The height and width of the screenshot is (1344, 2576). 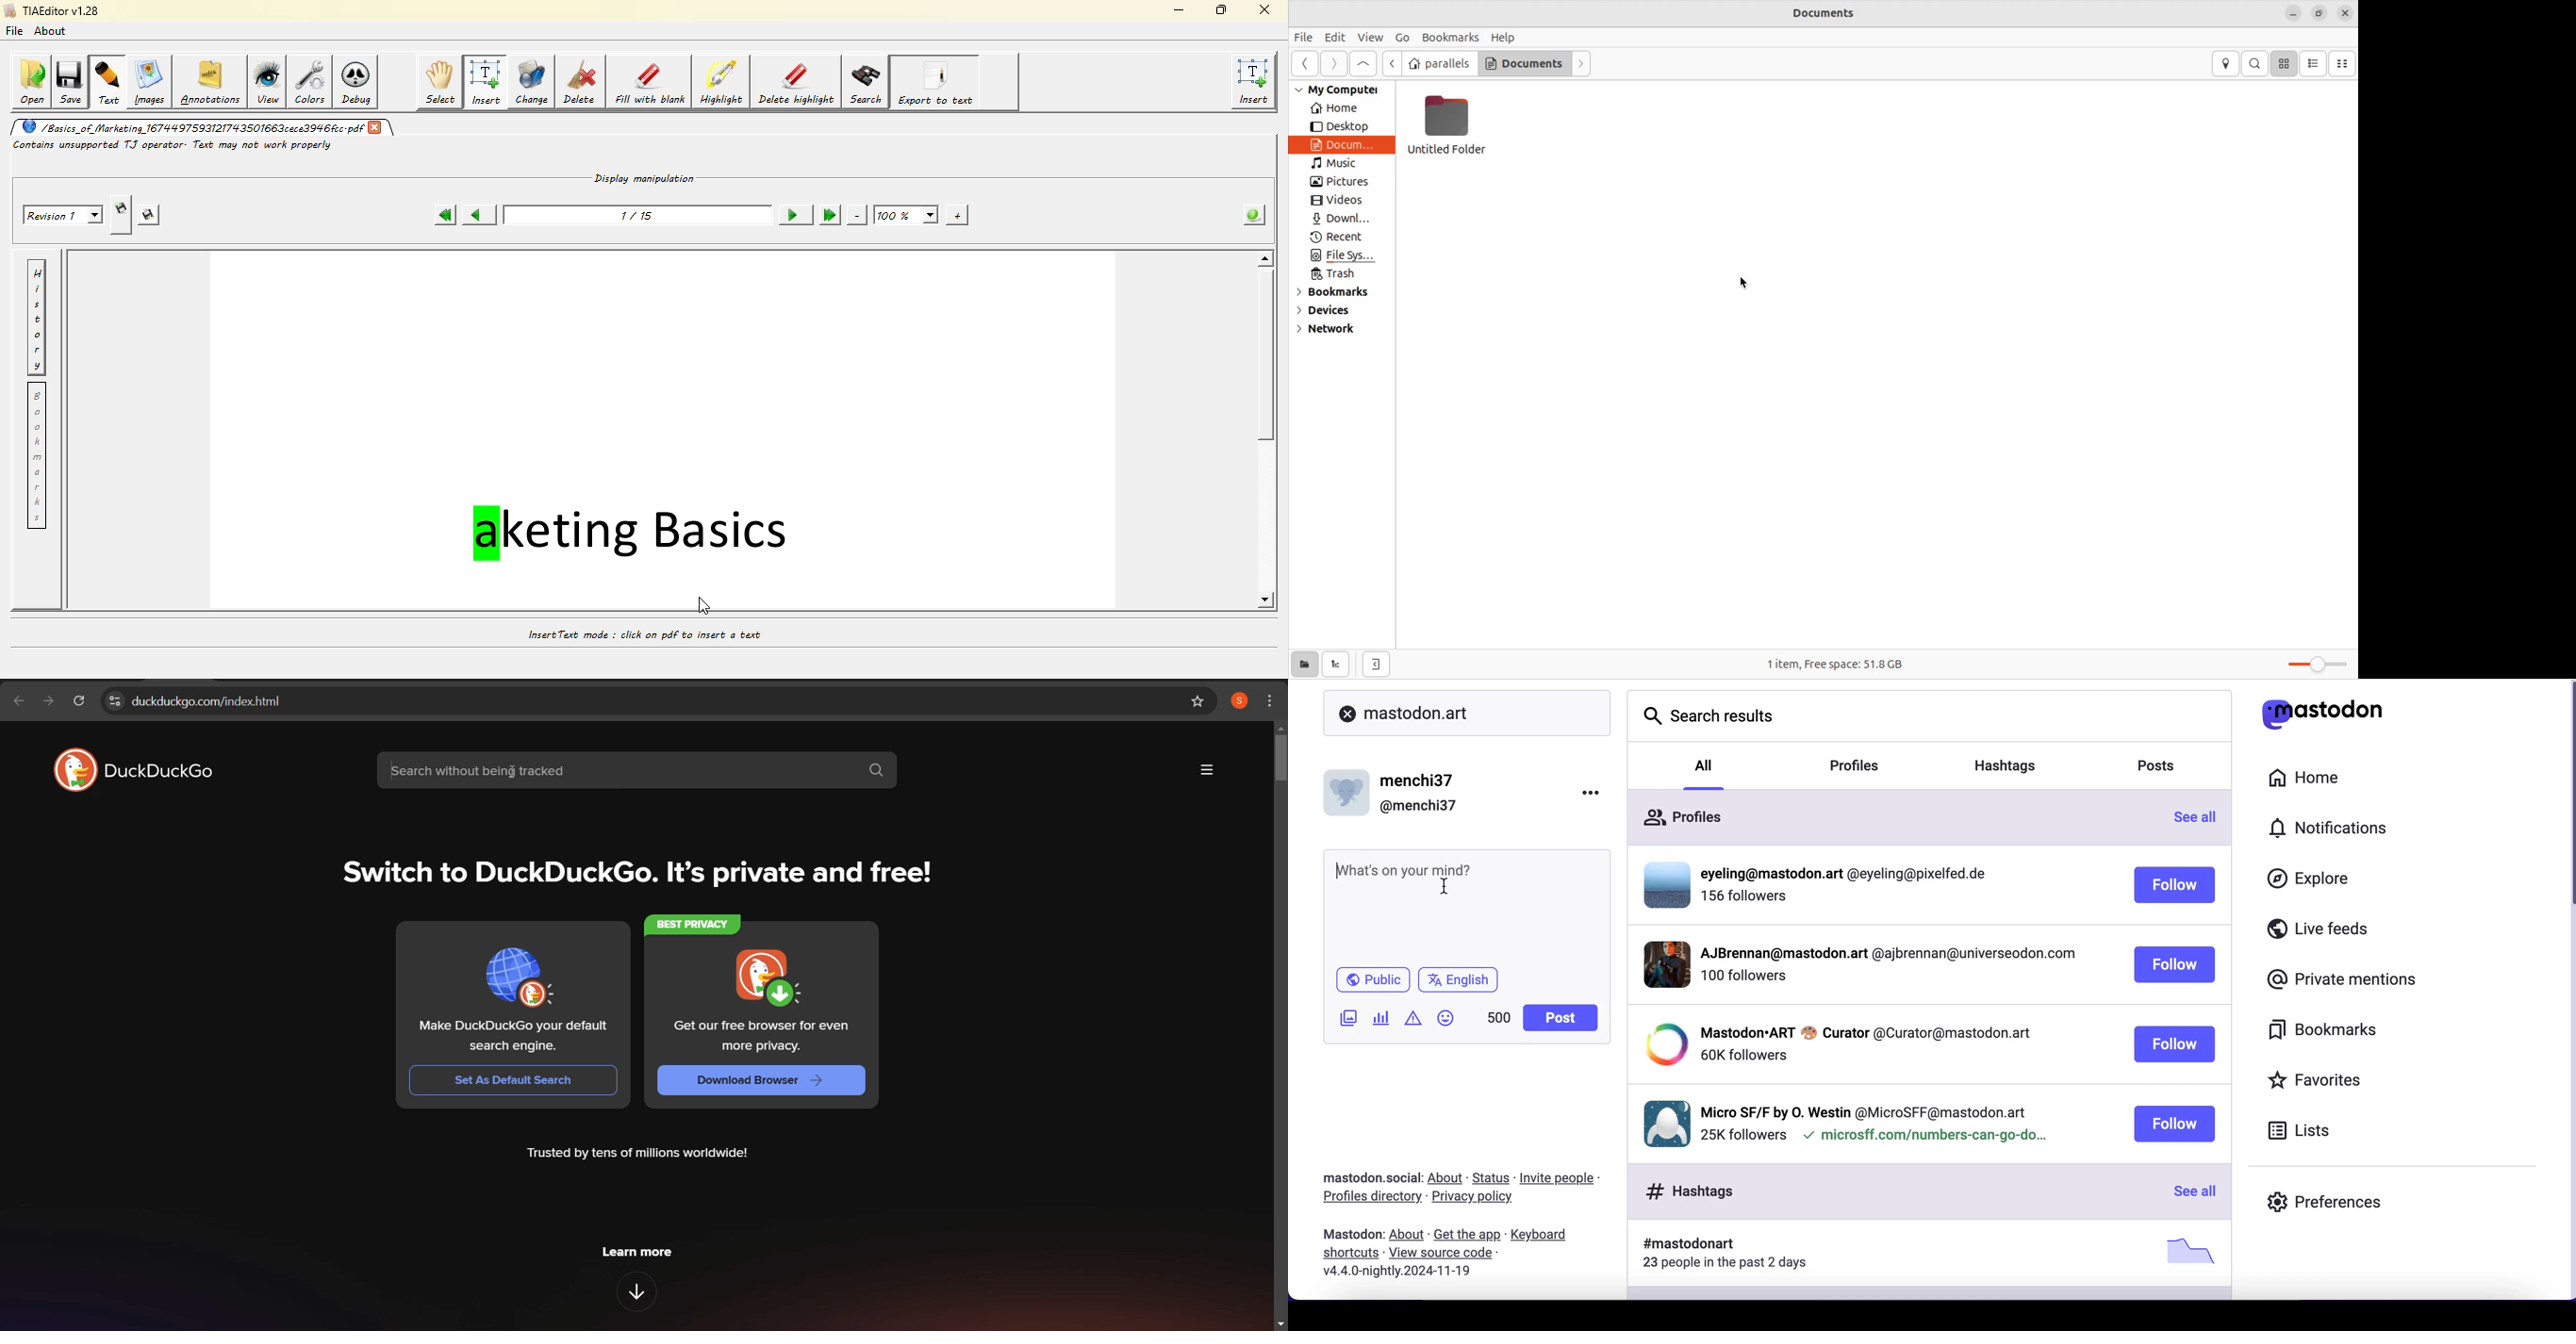 What do you see at coordinates (1890, 1191) in the screenshot?
I see `hashtags` at bounding box center [1890, 1191].